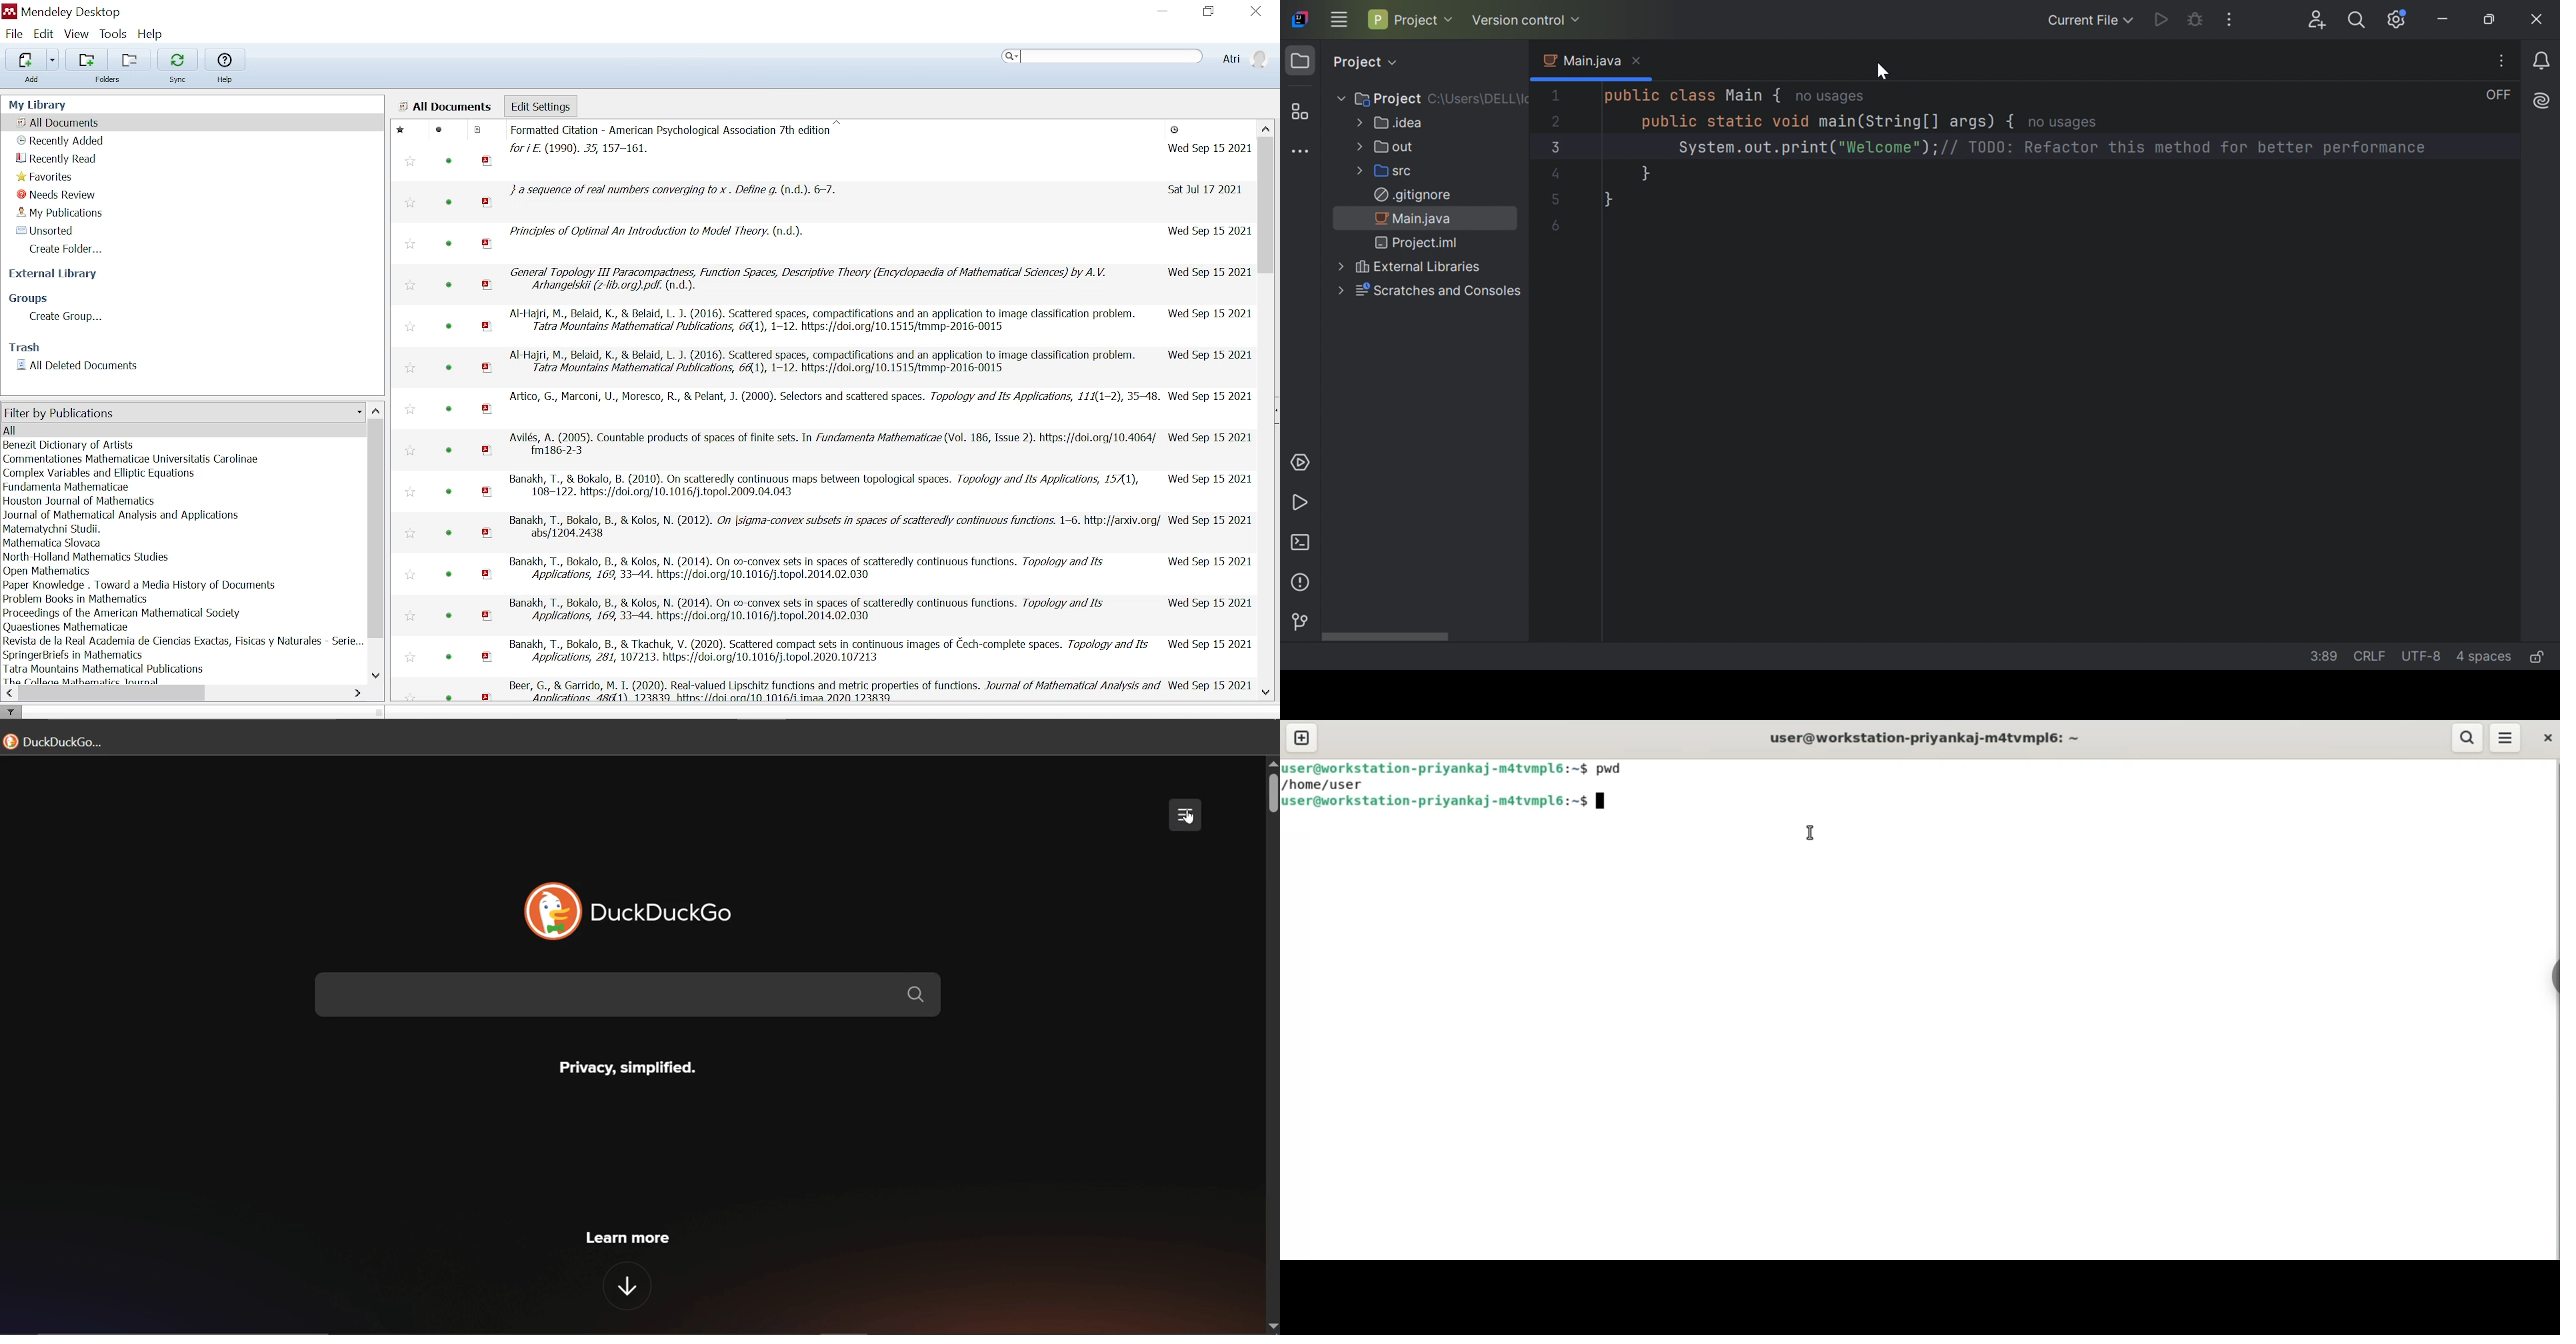 The height and width of the screenshot is (1344, 2576). What do you see at coordinates (656, 231) in the screenshot?
I see `citation` at bounding box center [656, 231].